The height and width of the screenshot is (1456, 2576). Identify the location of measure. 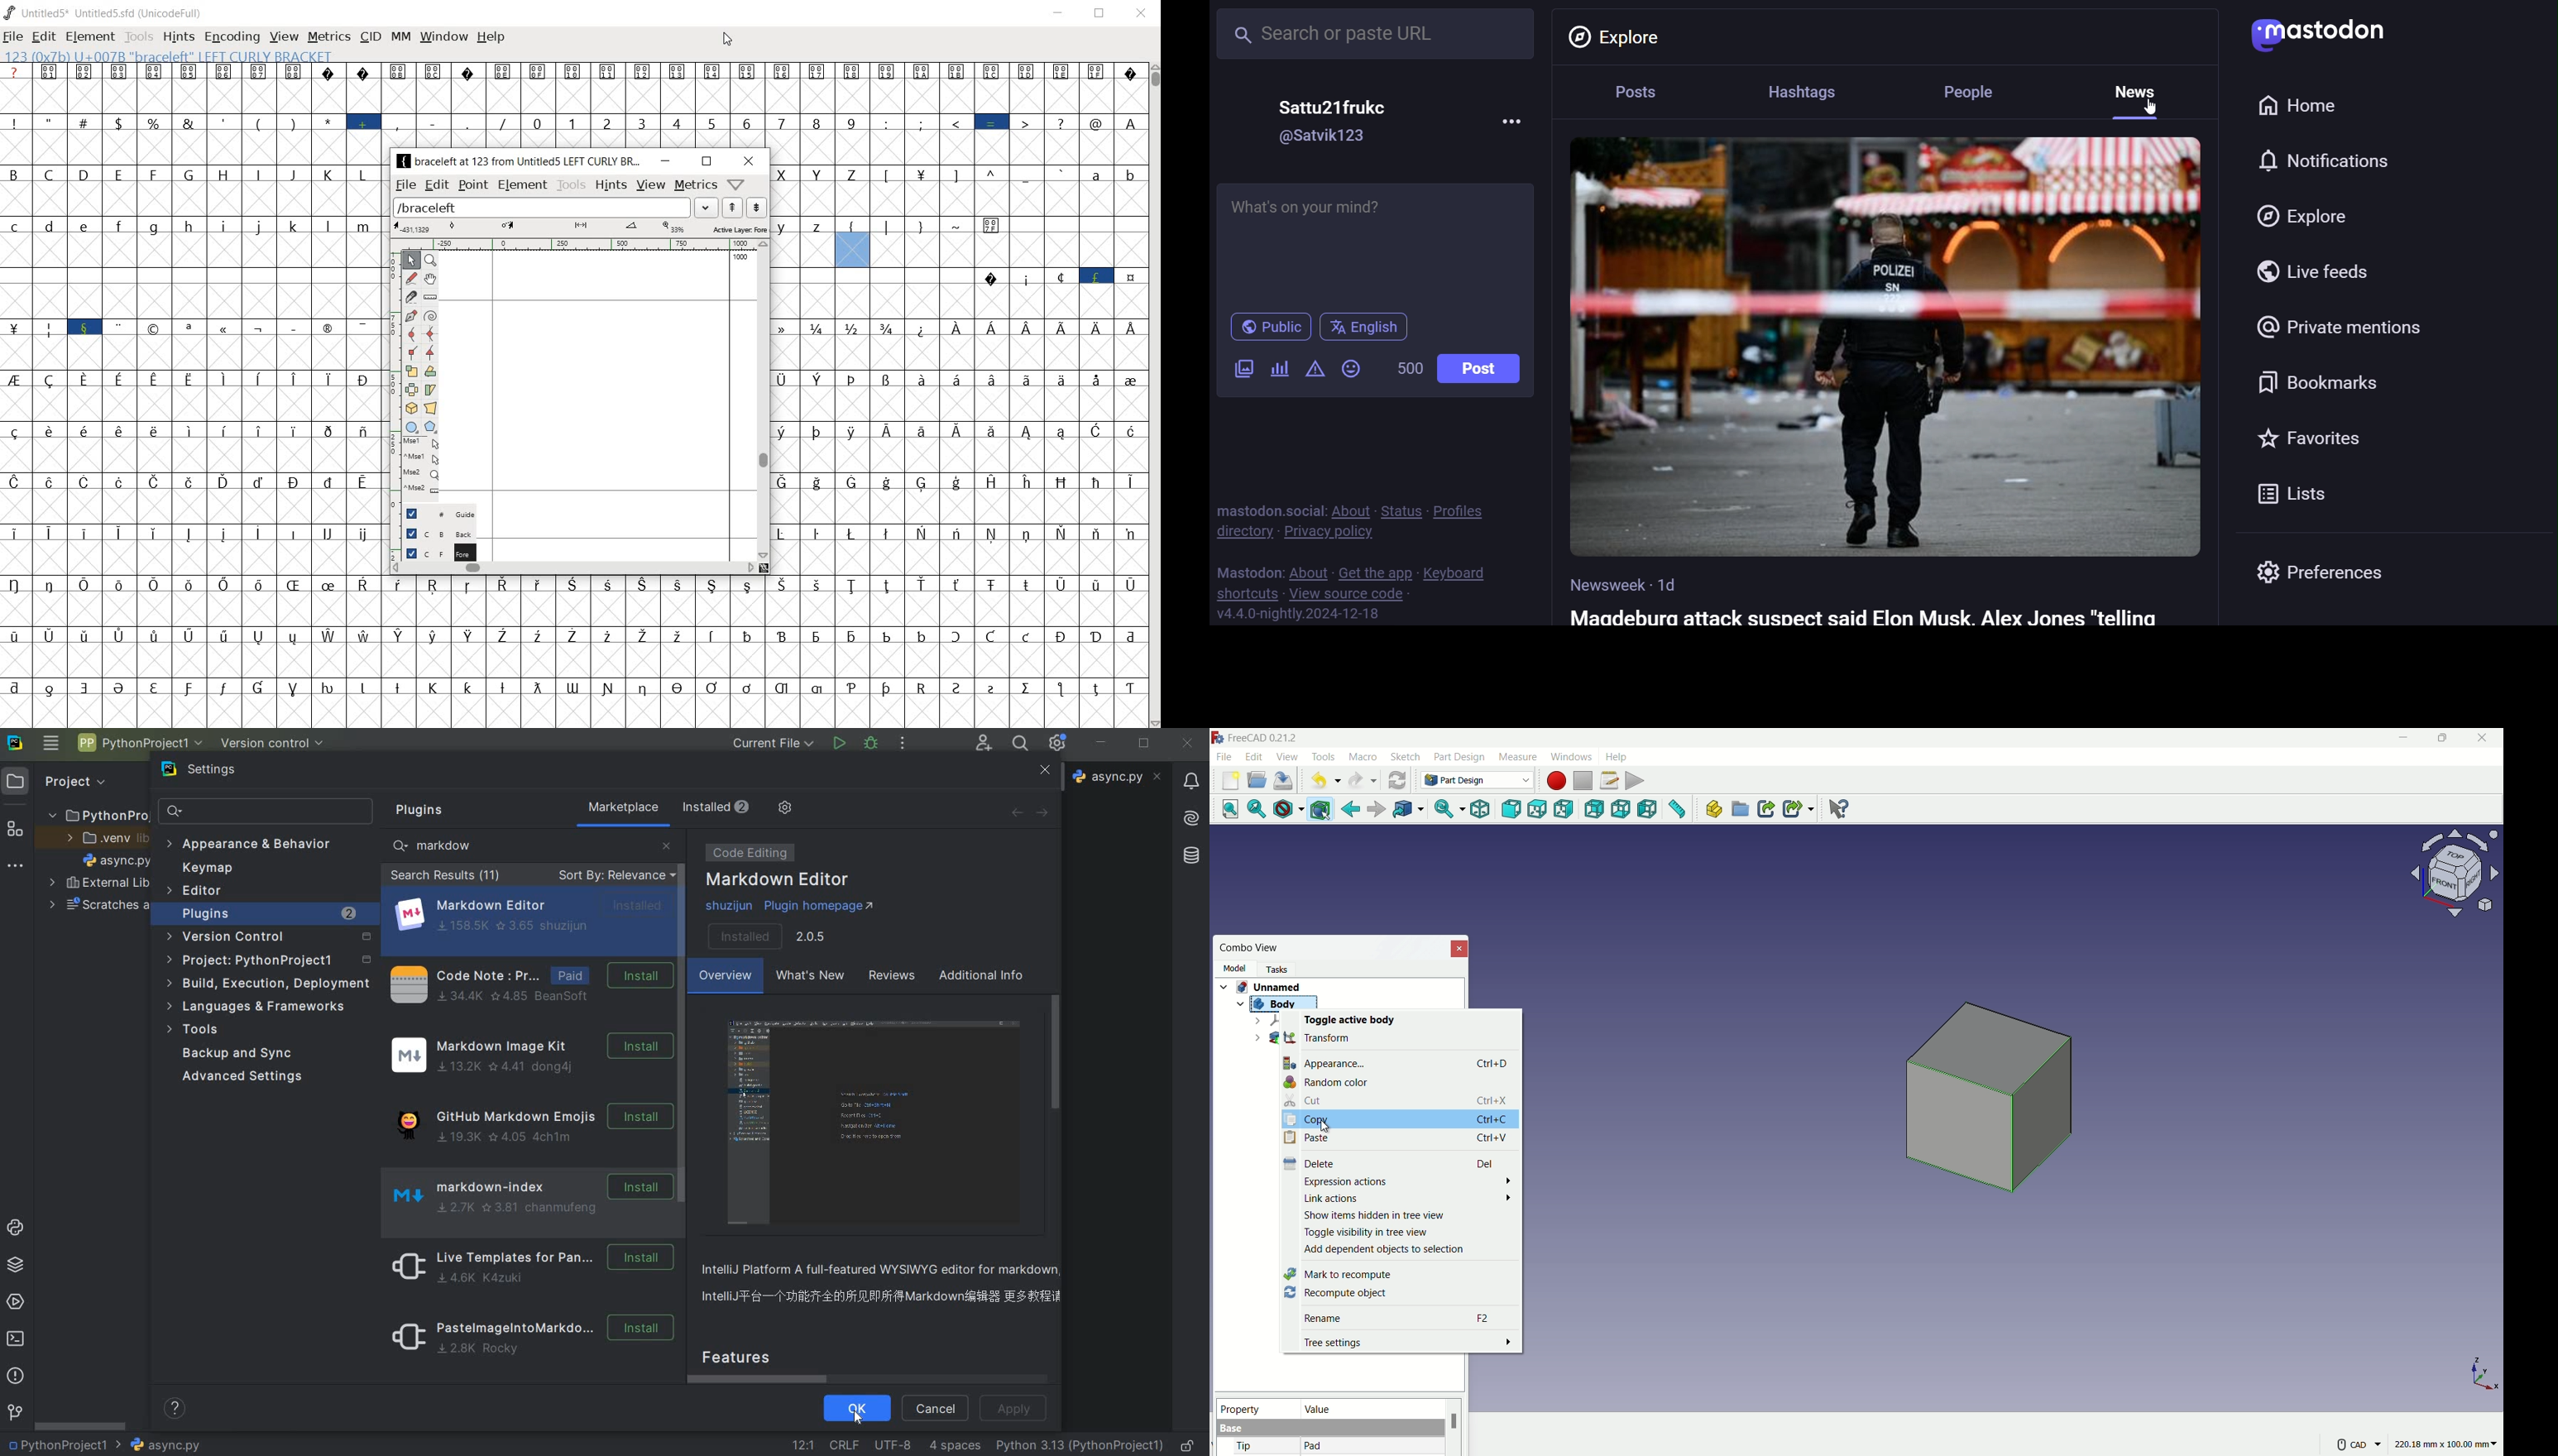
(1678, 811).